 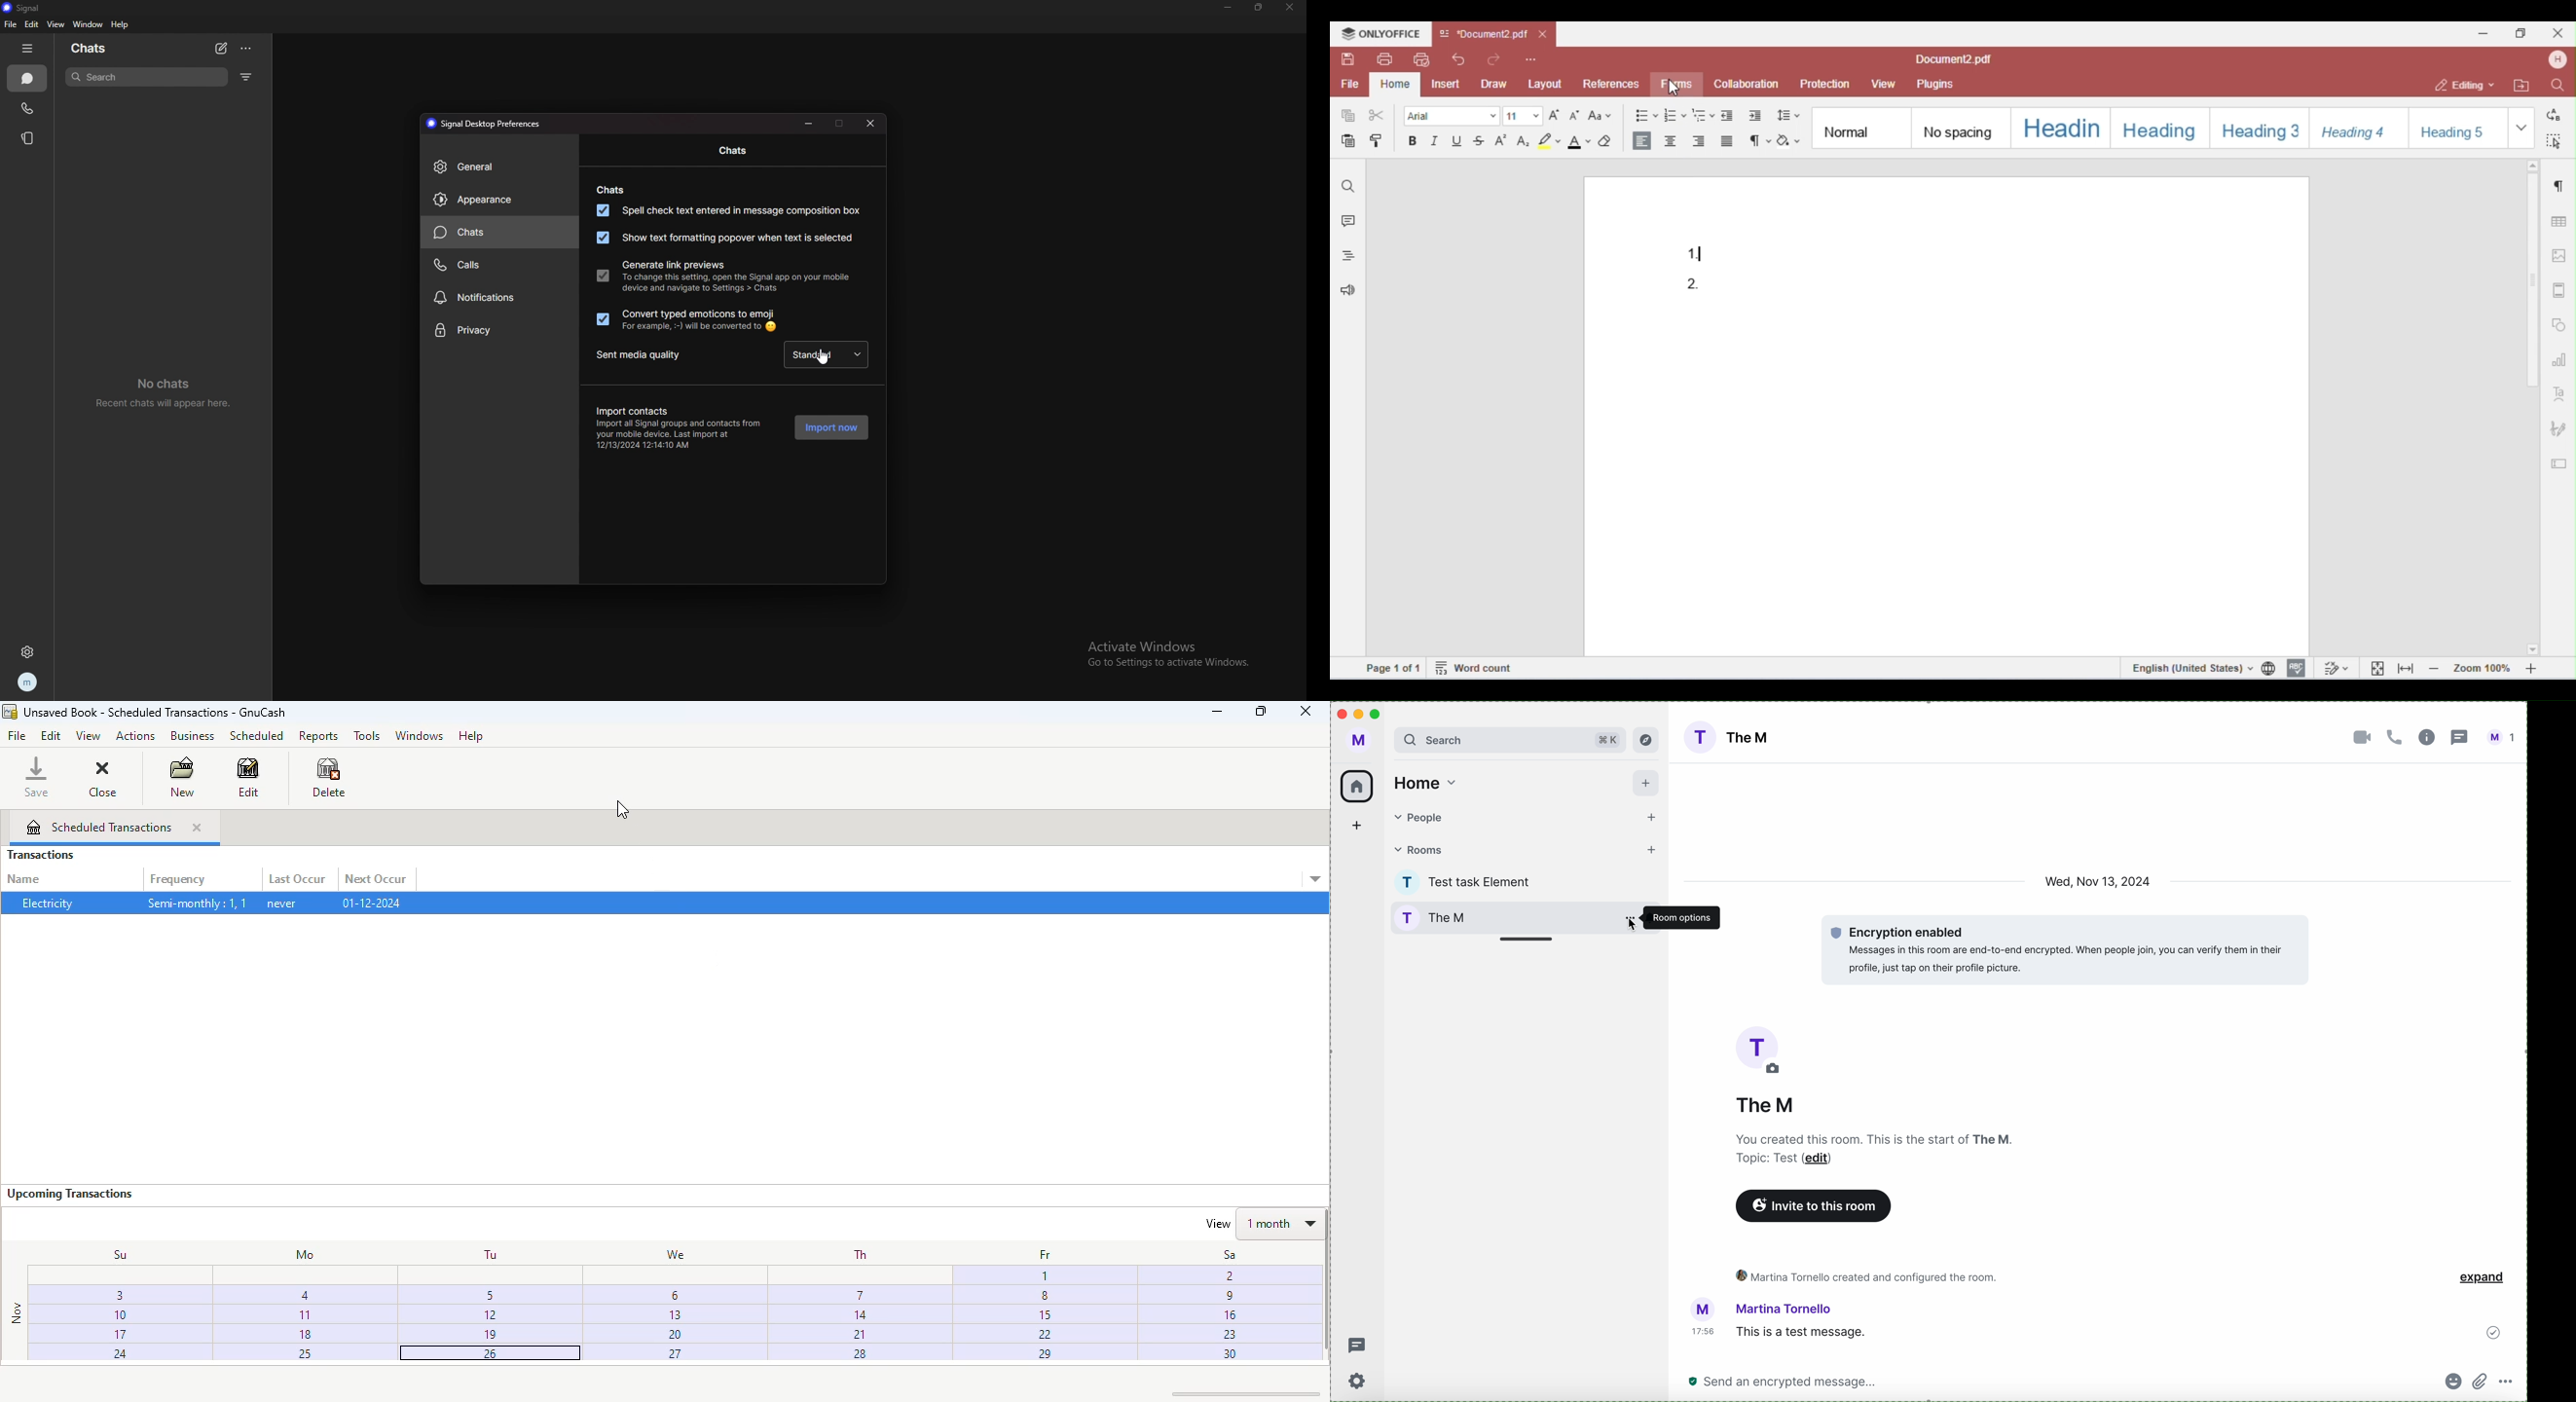 What do you see at coordinates (297, 879) in the screenshot?
I see `last occur` at bounding box center [297, 879].